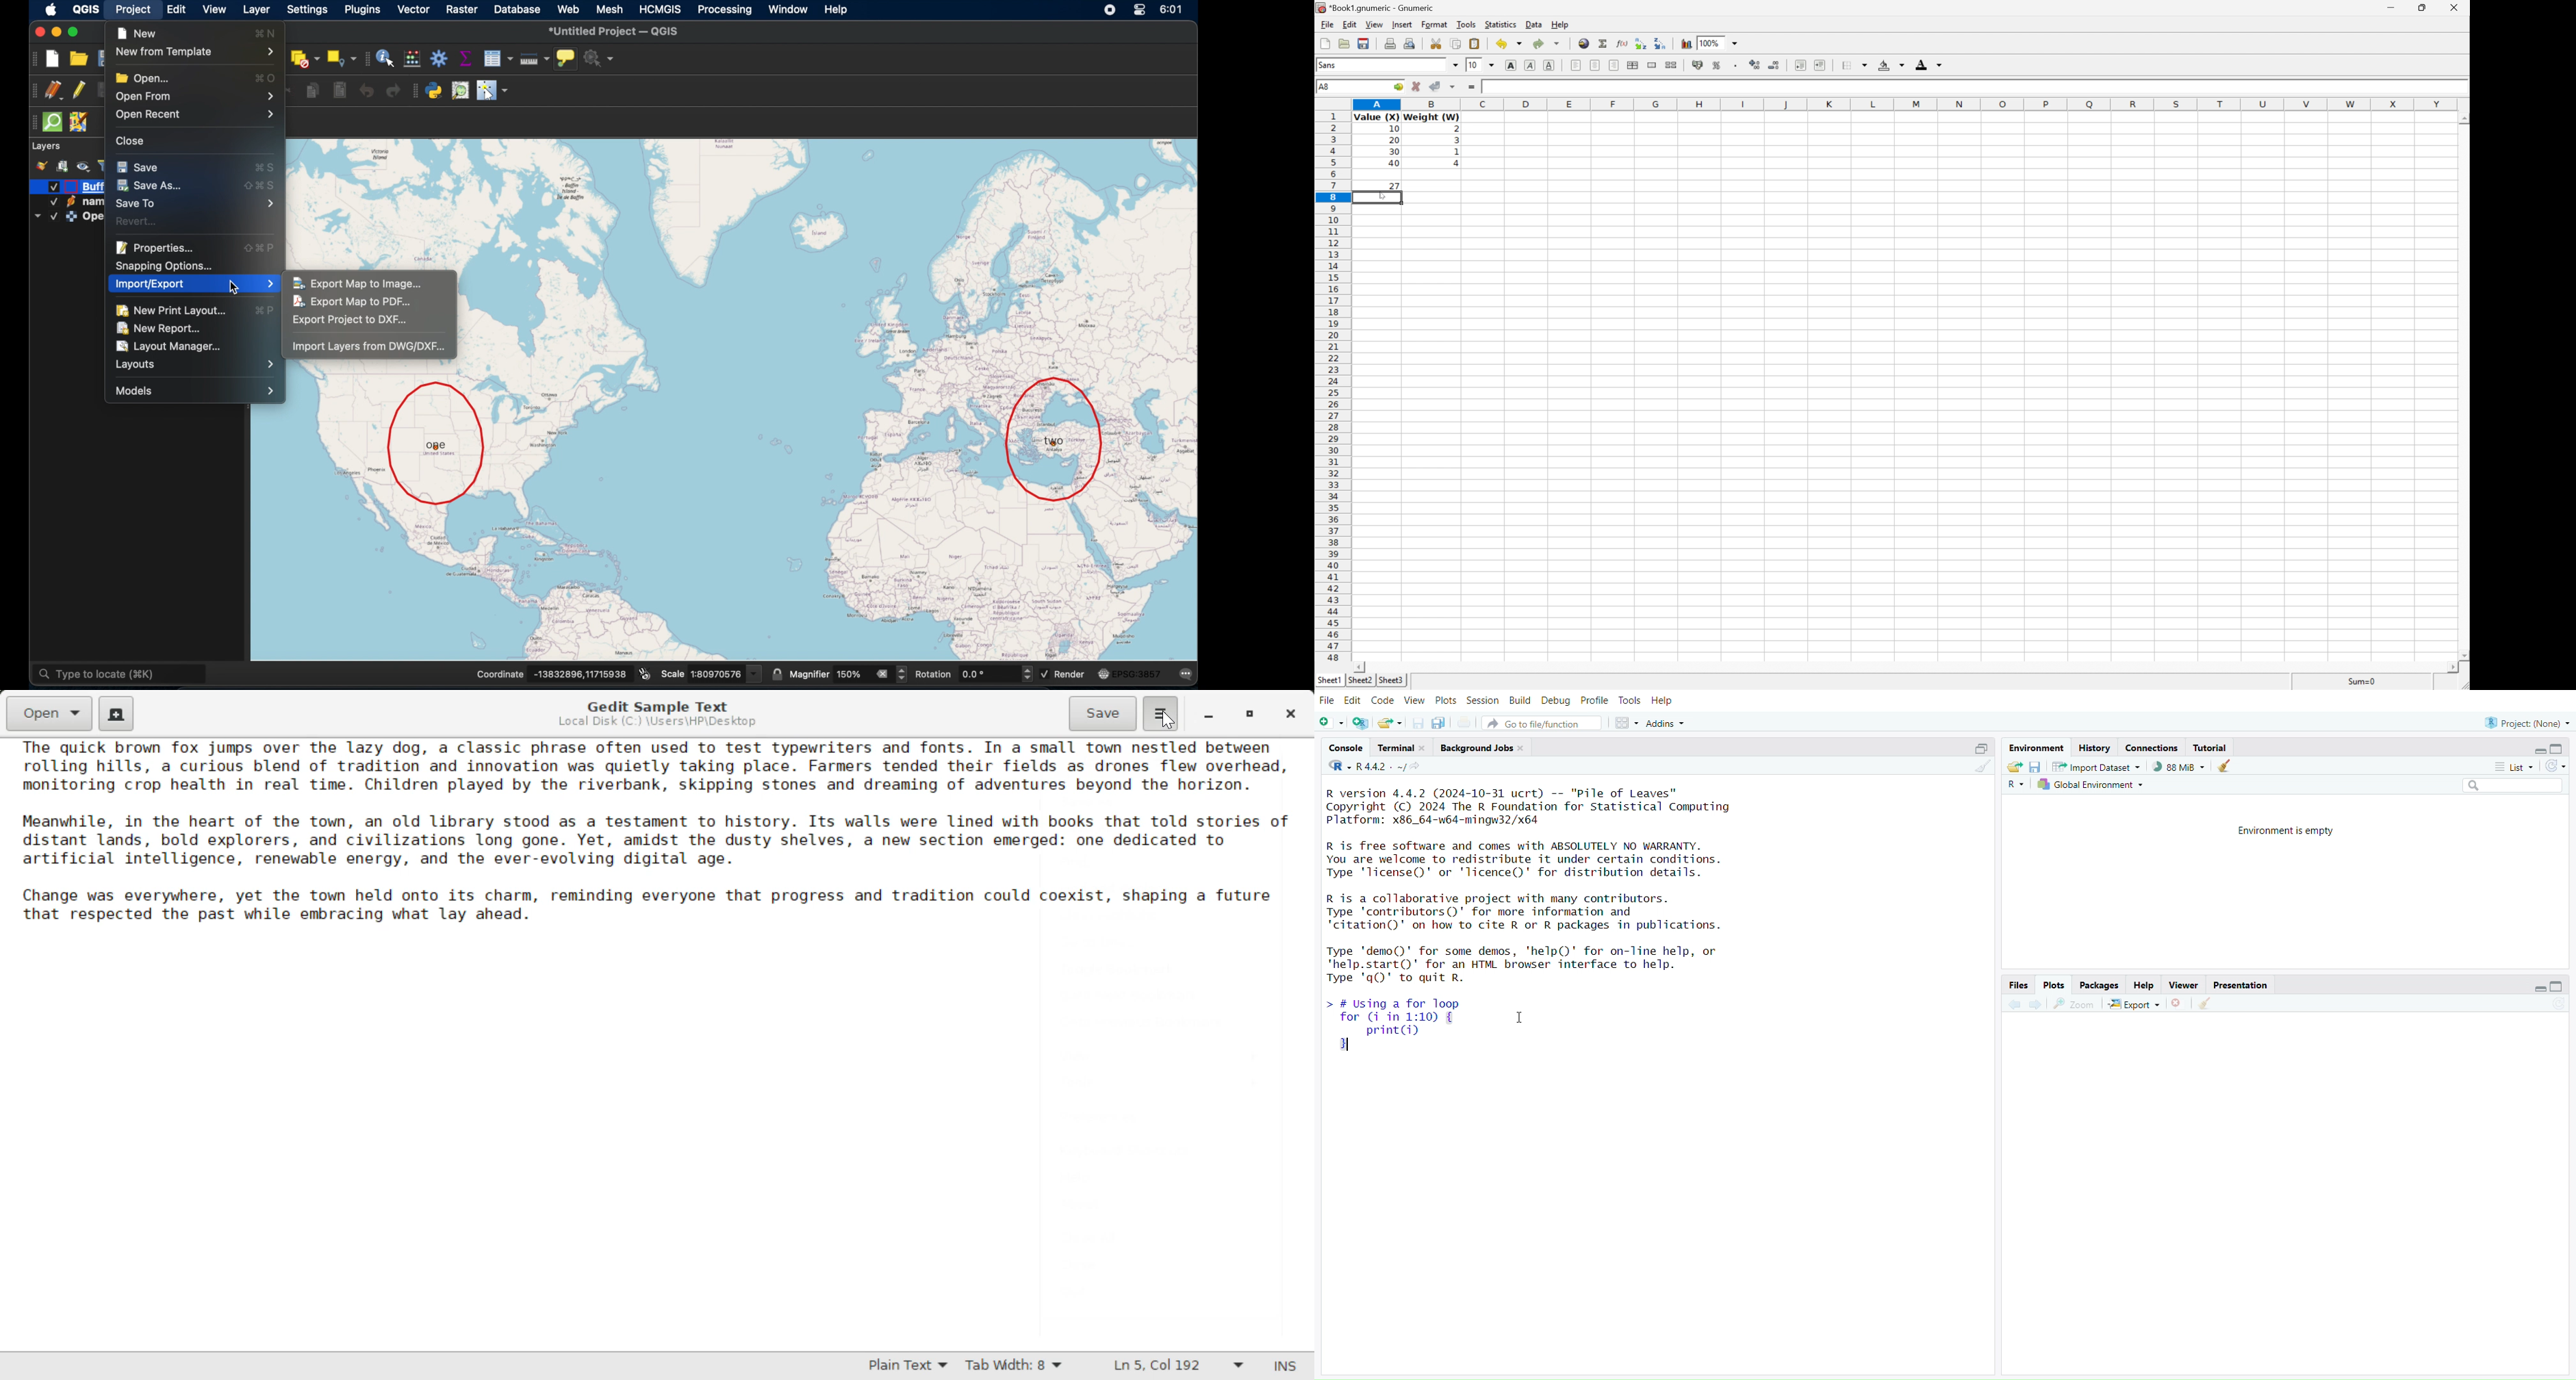 This screenshot has width=2576, height=1400. What do you see at coordinates (47, 146) in the screenshot?
I see `layers` at bounding box center [47, 146].